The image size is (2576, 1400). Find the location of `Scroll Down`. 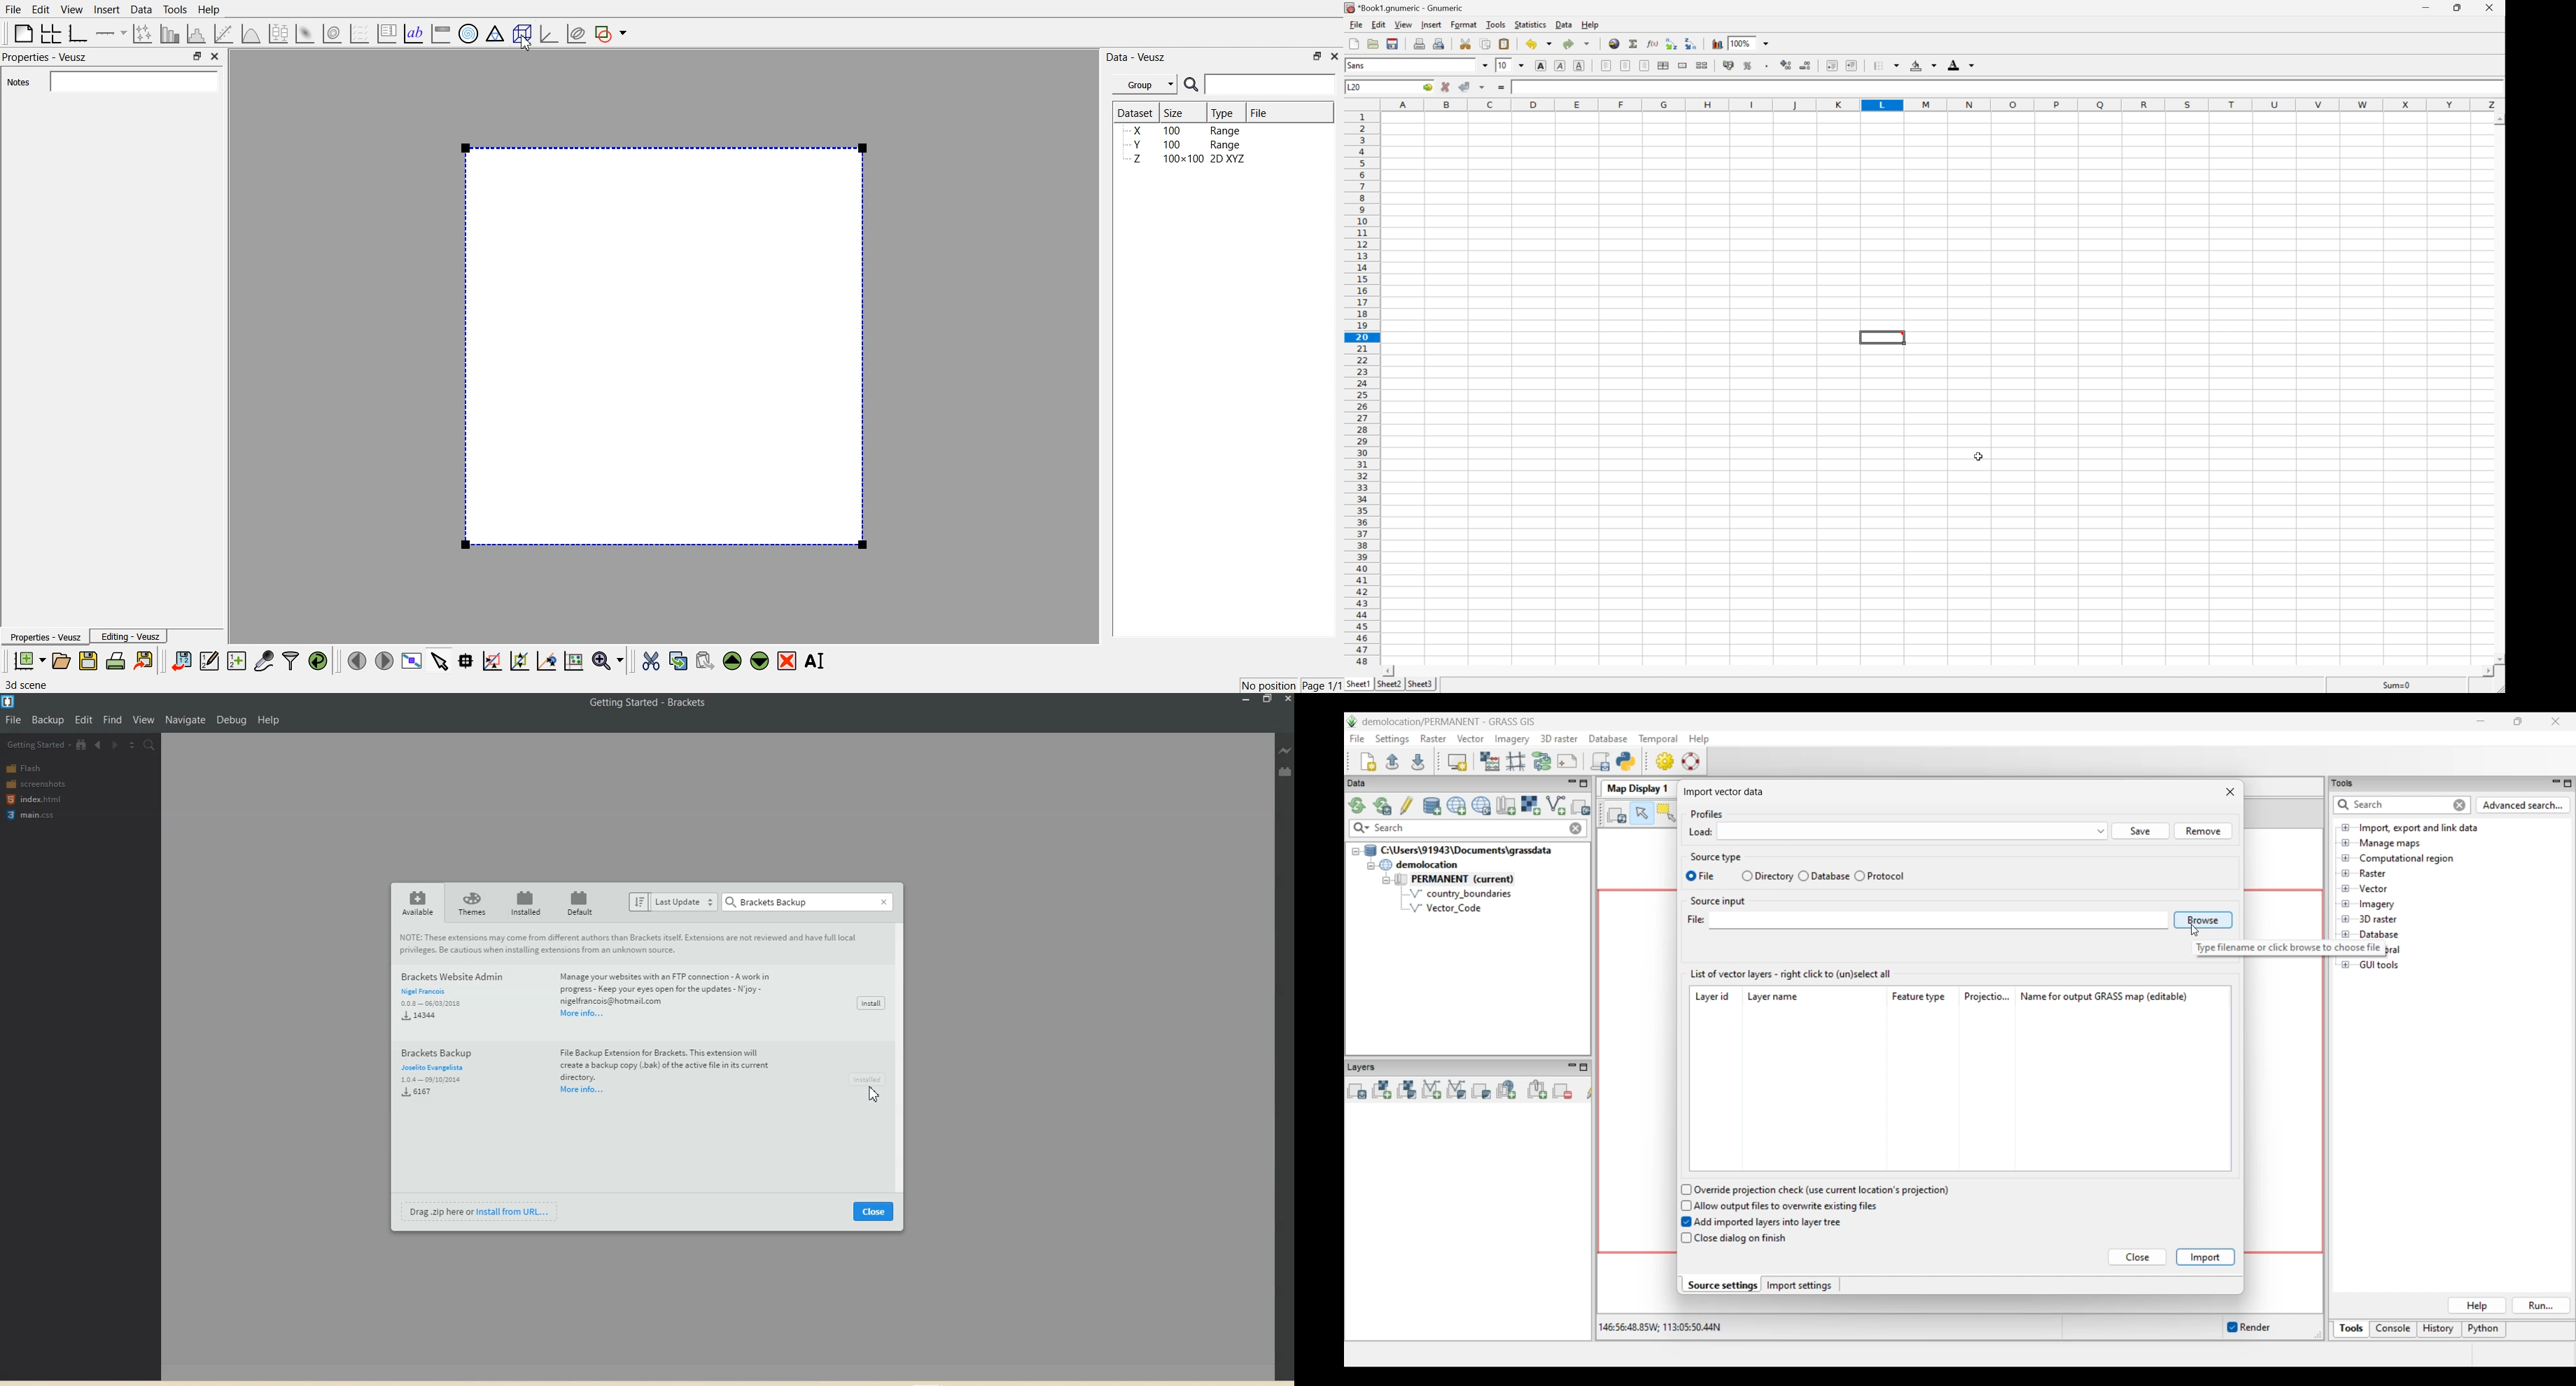

Scroll Down is located at coordinates (2498, 657).